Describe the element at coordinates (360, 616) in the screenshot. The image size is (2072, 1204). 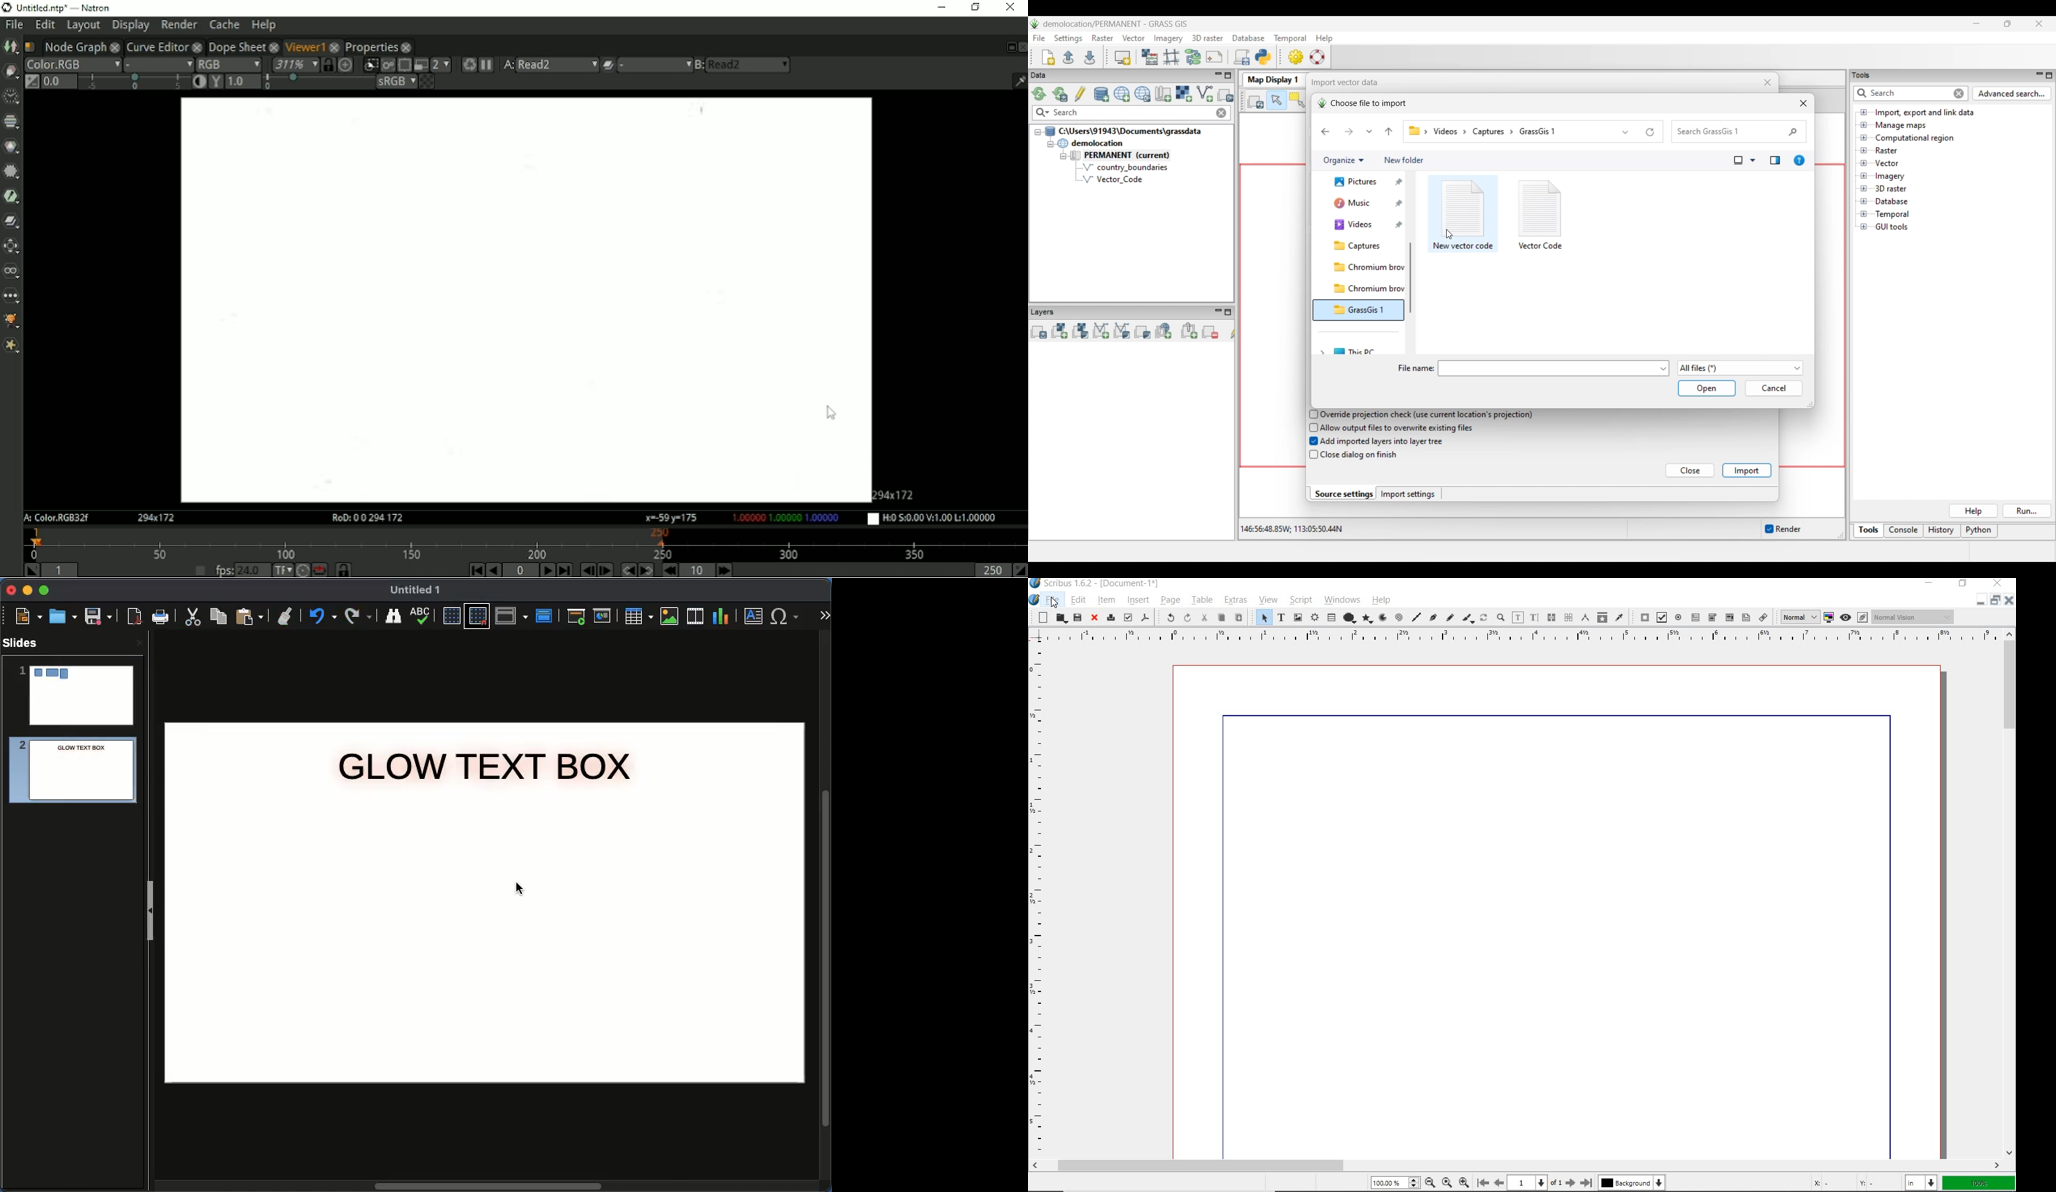
I see `Redo` at that location.